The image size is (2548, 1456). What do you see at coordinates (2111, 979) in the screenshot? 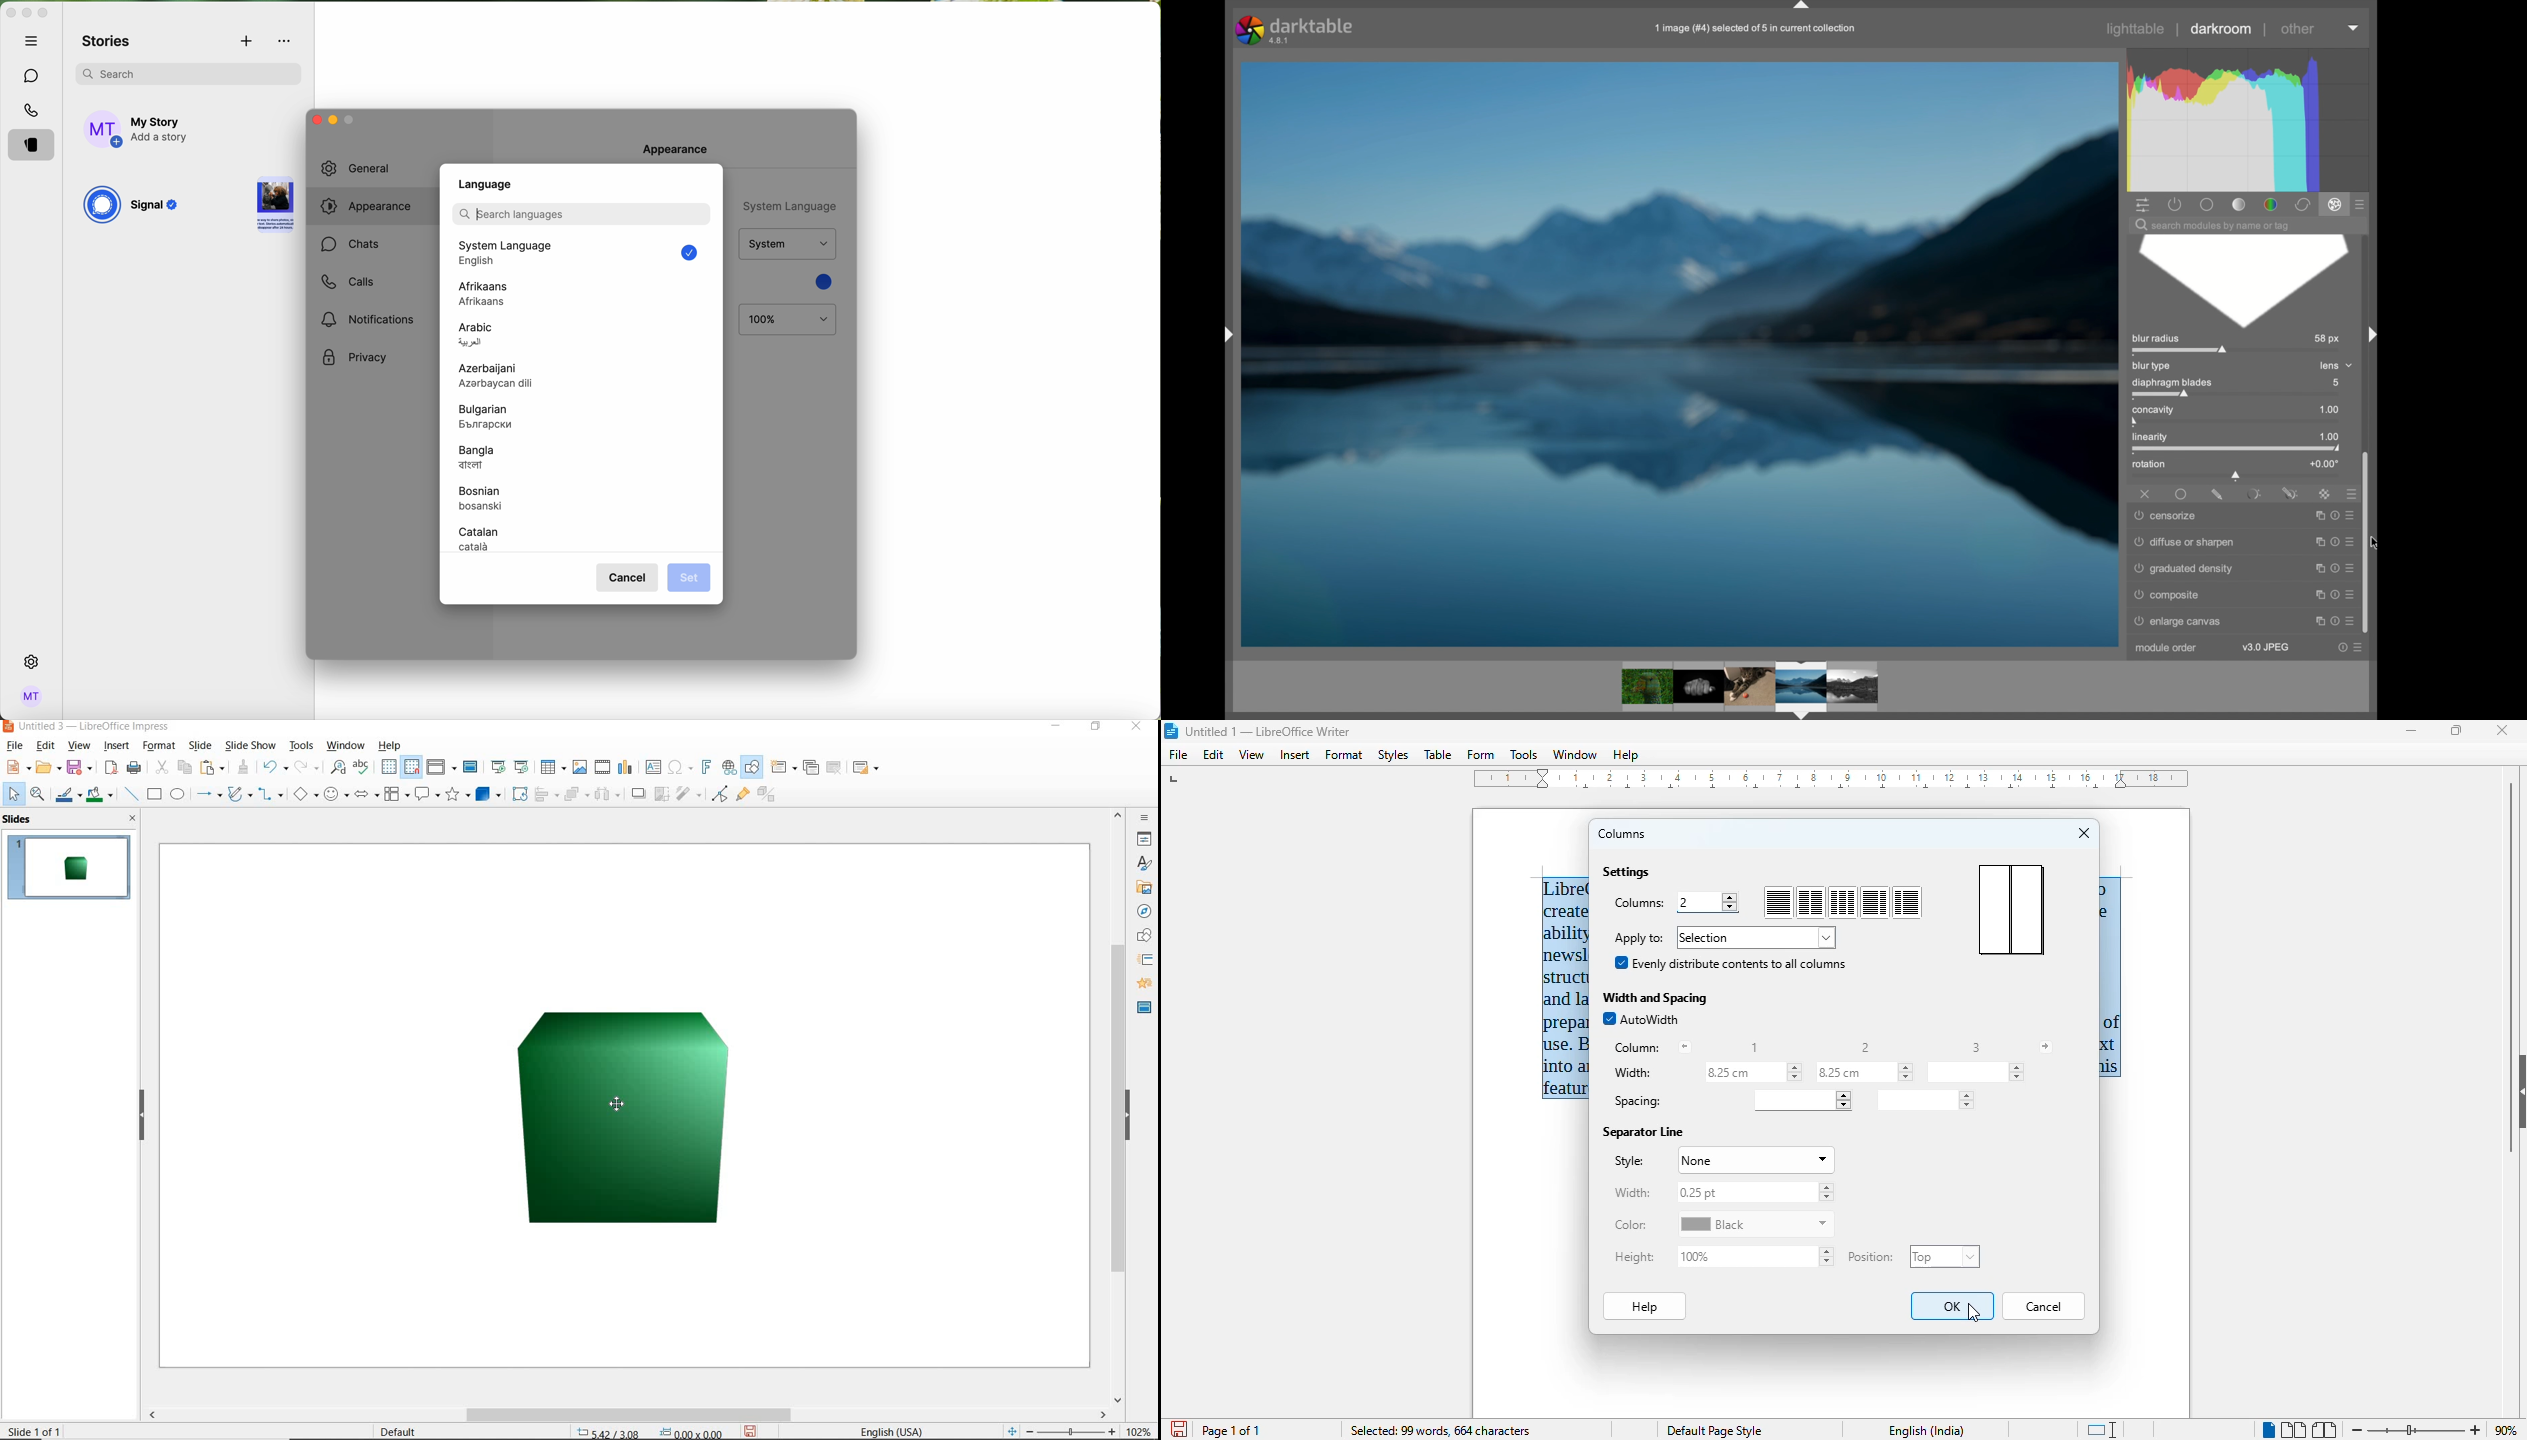
I see `o e of xt his` at bounding box center [2111, 979].